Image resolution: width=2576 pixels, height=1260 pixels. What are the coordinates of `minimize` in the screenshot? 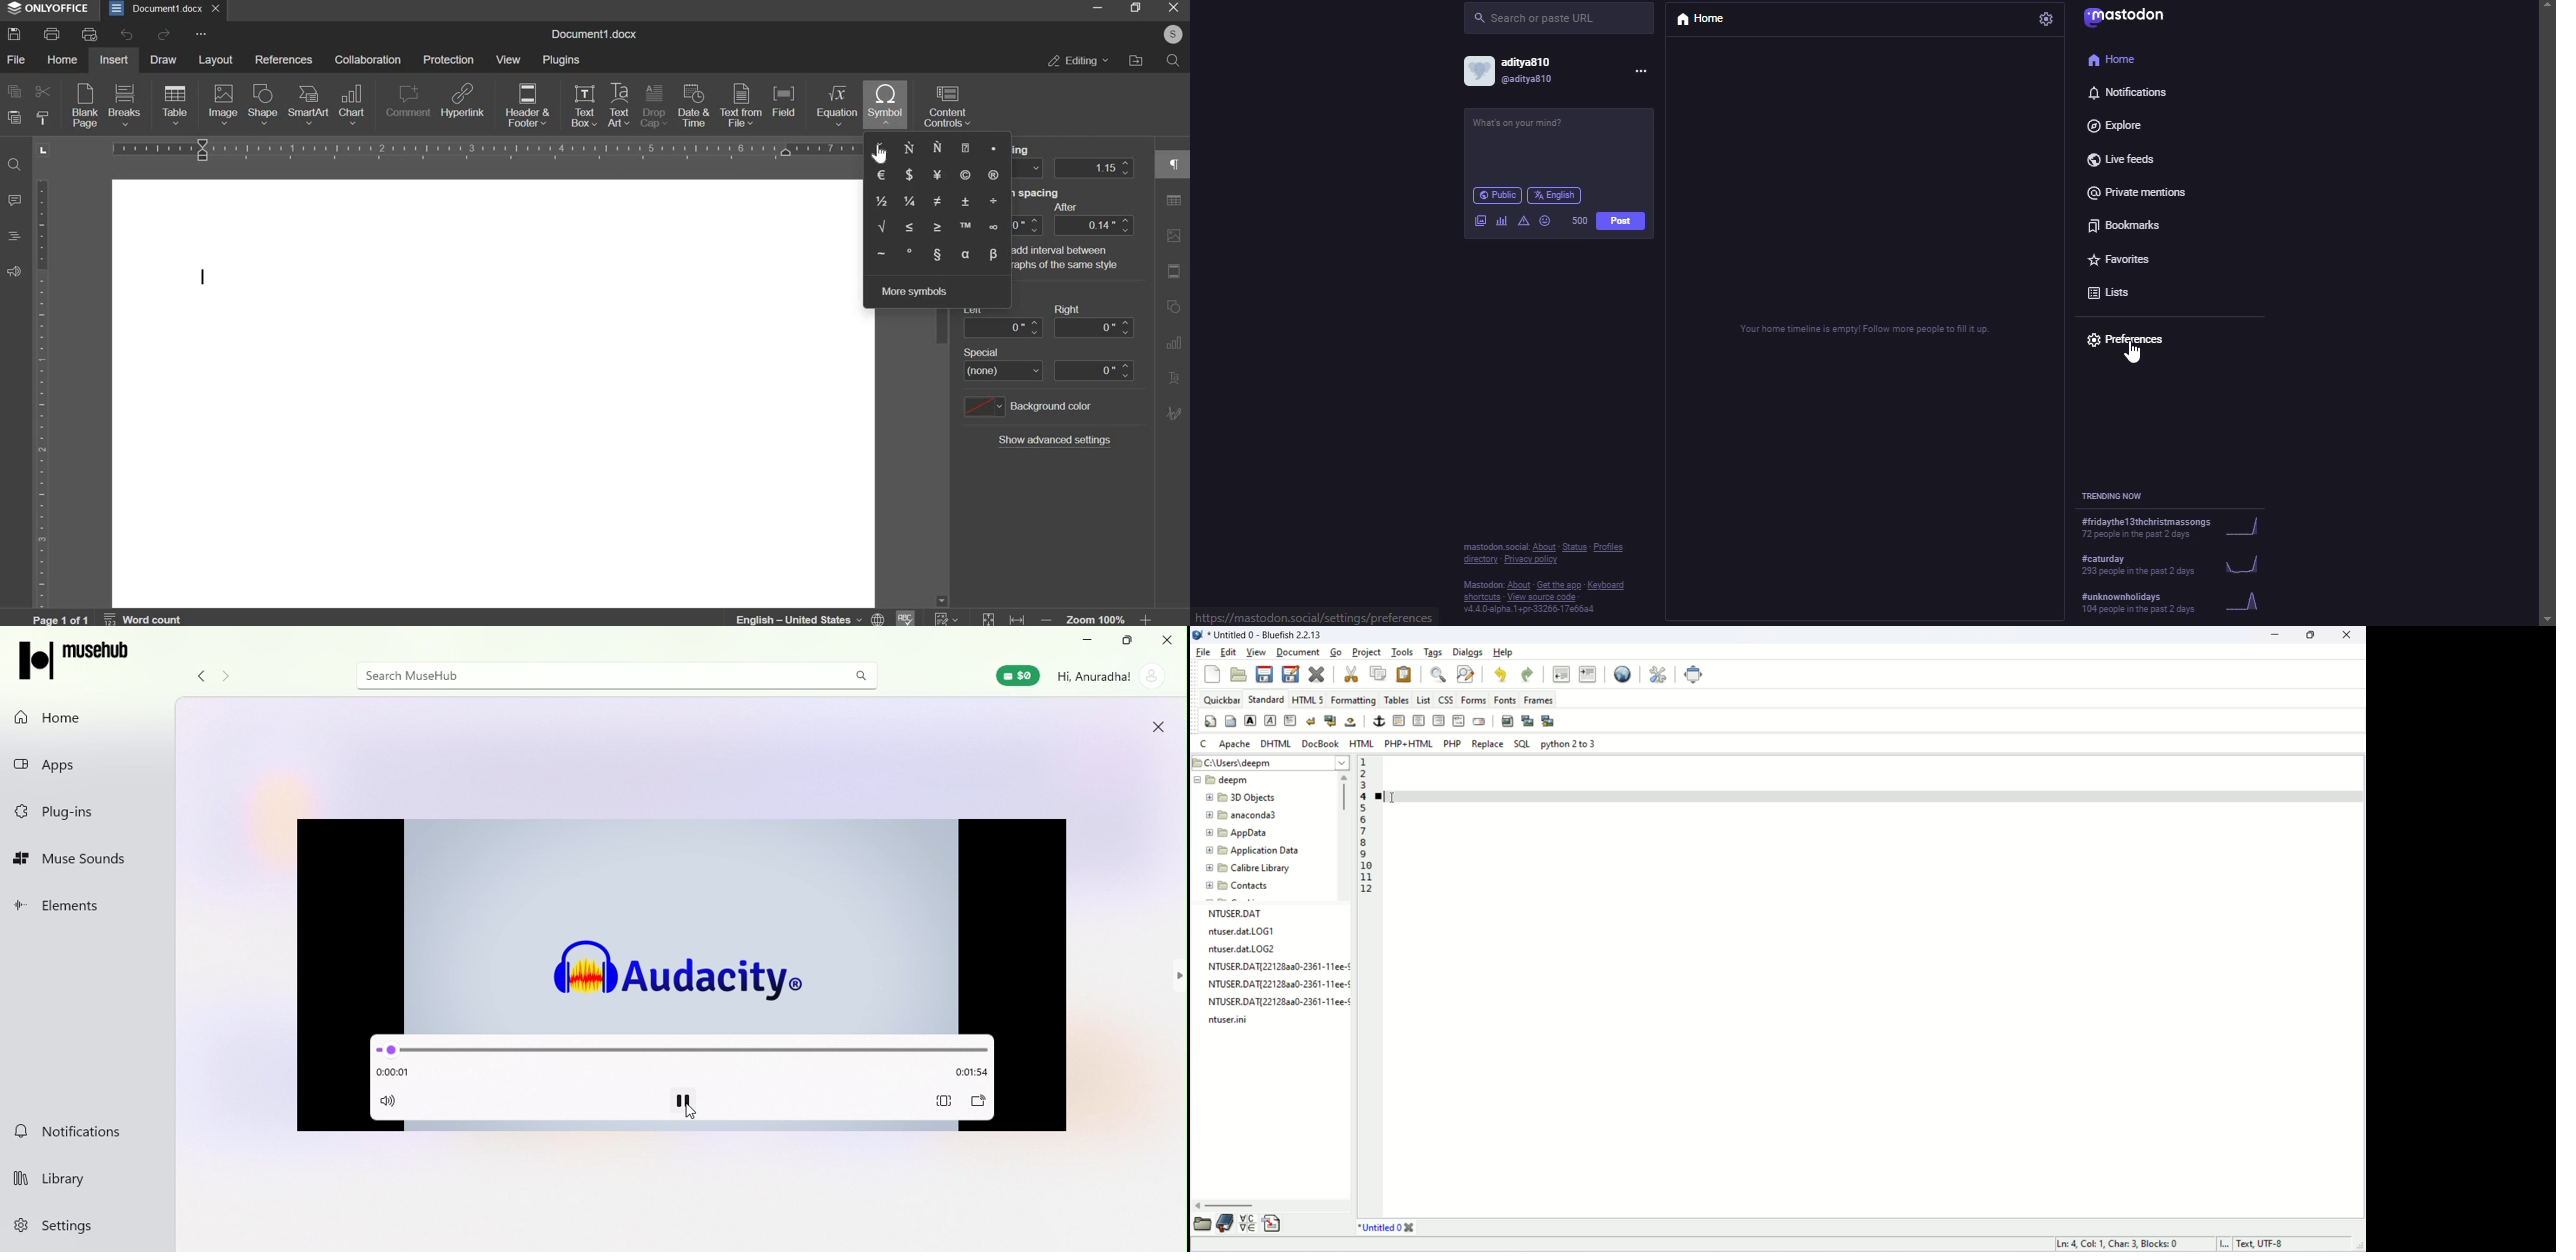 It's located at (2275, 636).